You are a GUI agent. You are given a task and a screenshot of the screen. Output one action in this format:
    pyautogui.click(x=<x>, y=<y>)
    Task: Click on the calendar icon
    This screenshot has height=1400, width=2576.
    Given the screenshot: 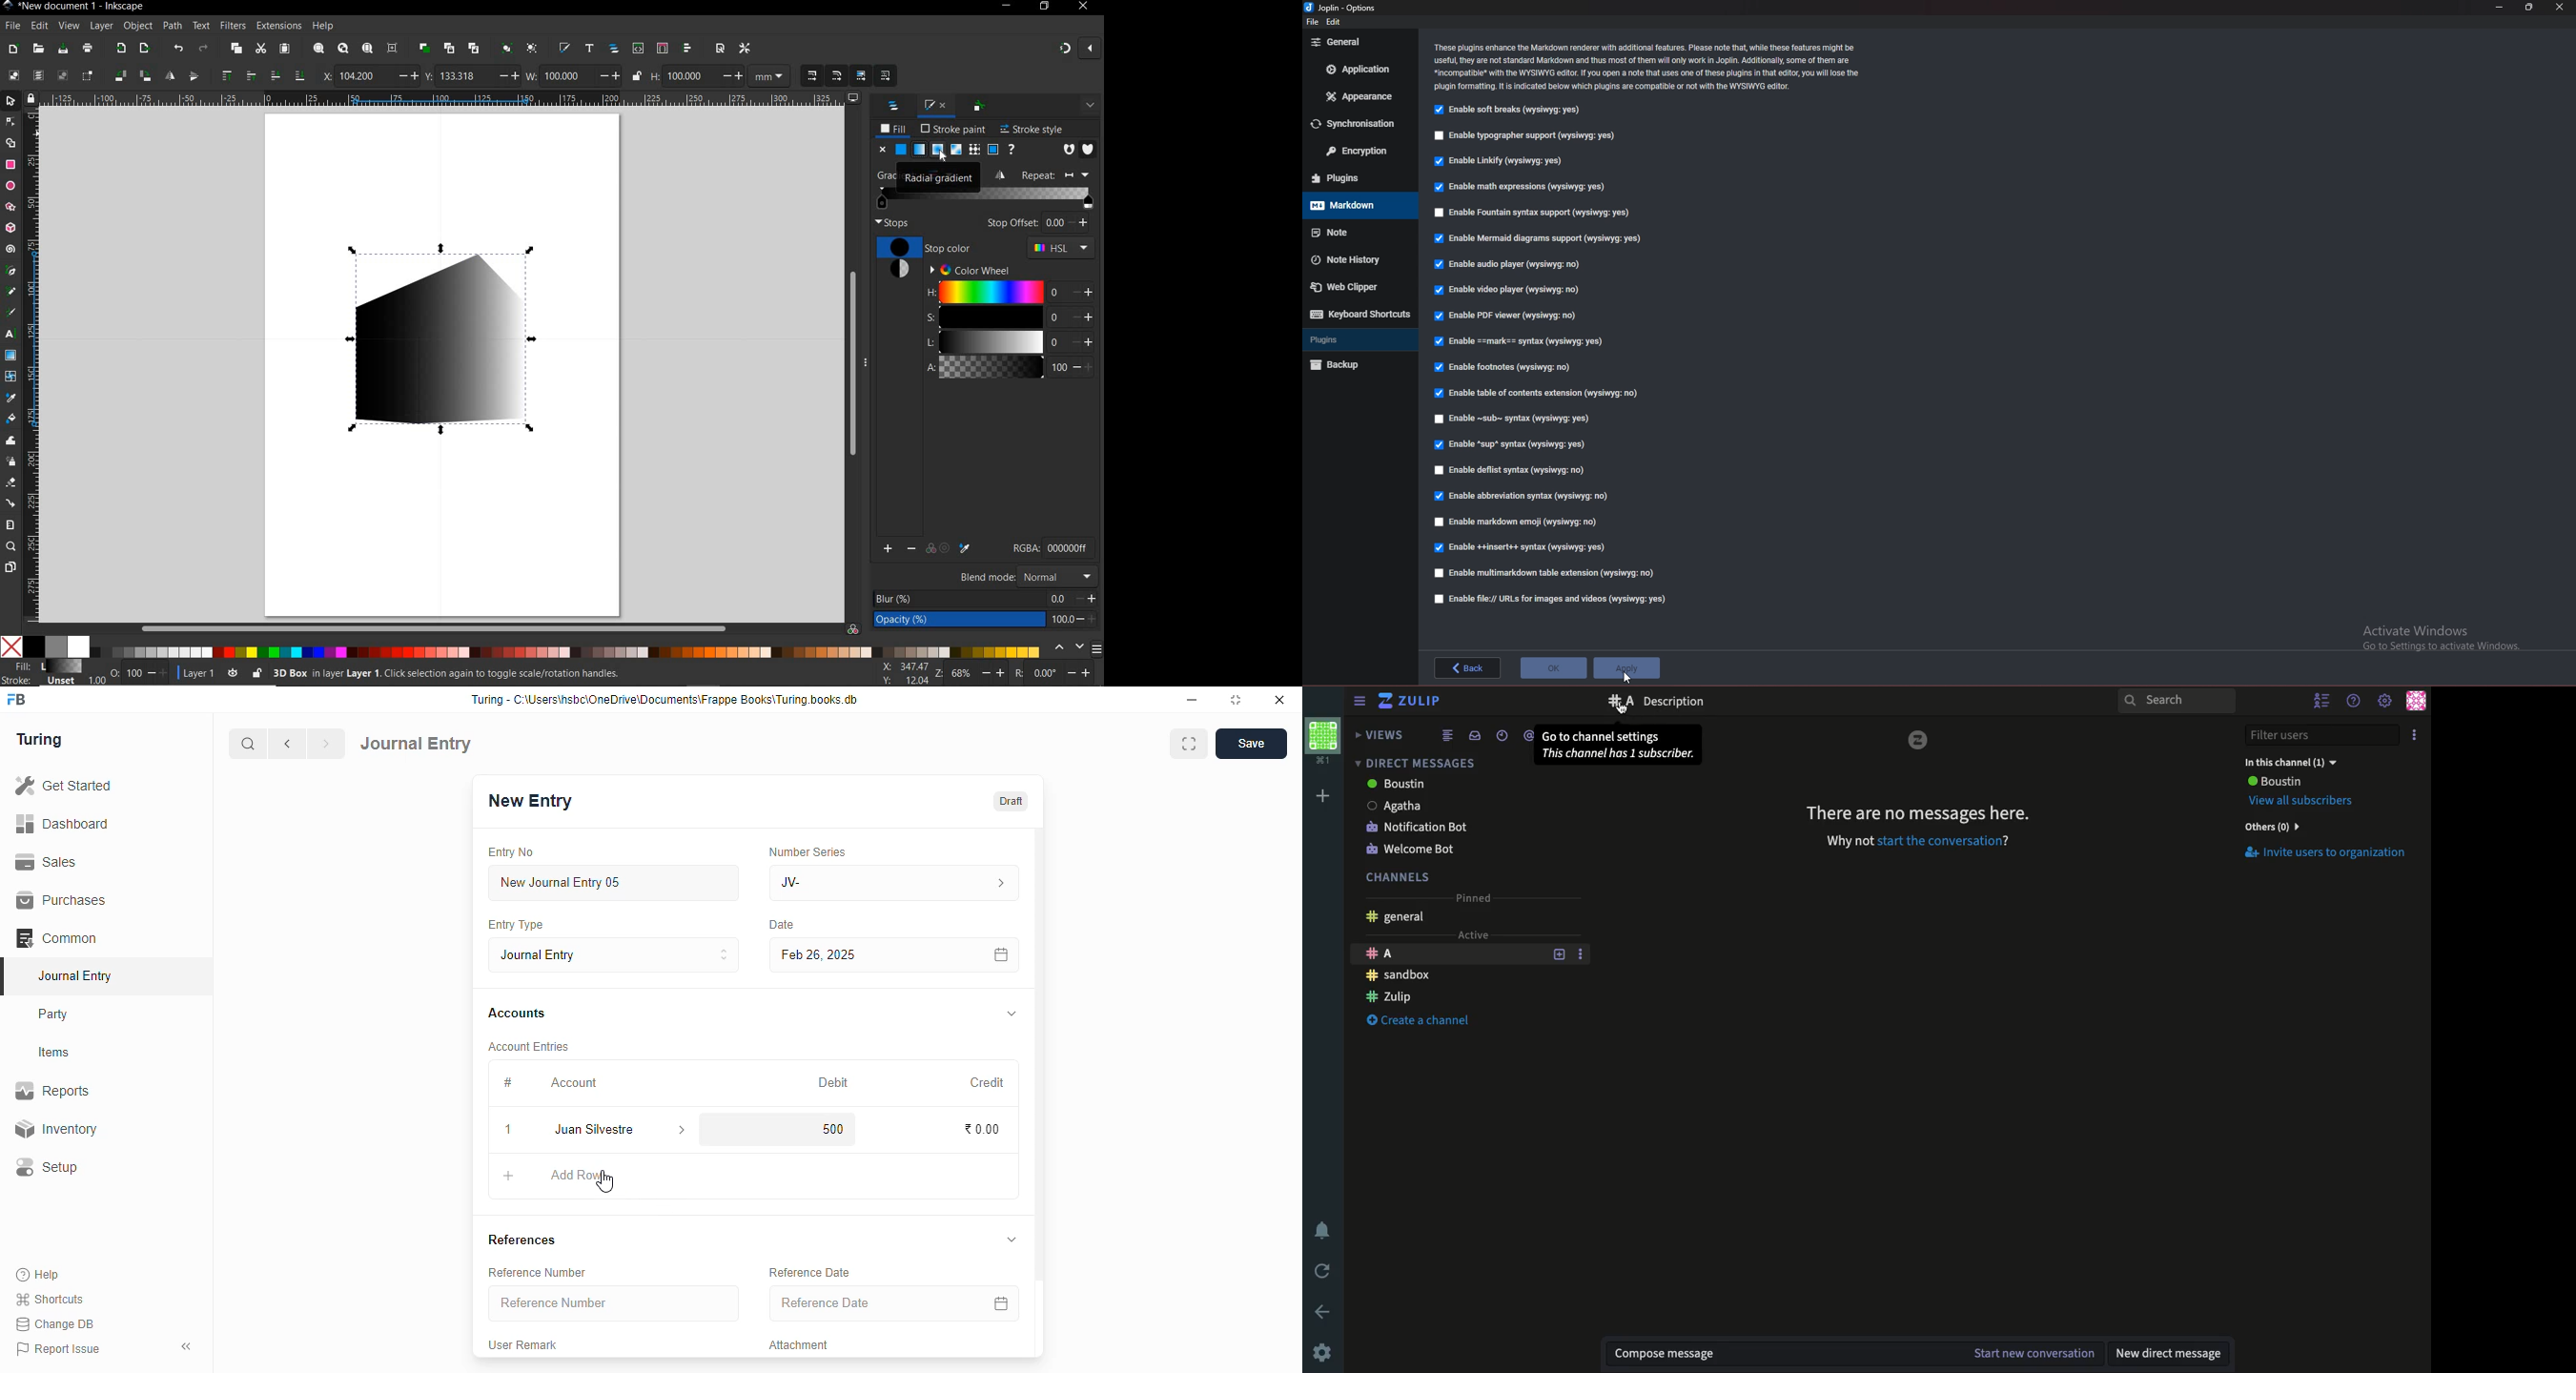 What is the action you would take?
    pyautogui.click(x=998, y=1302)
    